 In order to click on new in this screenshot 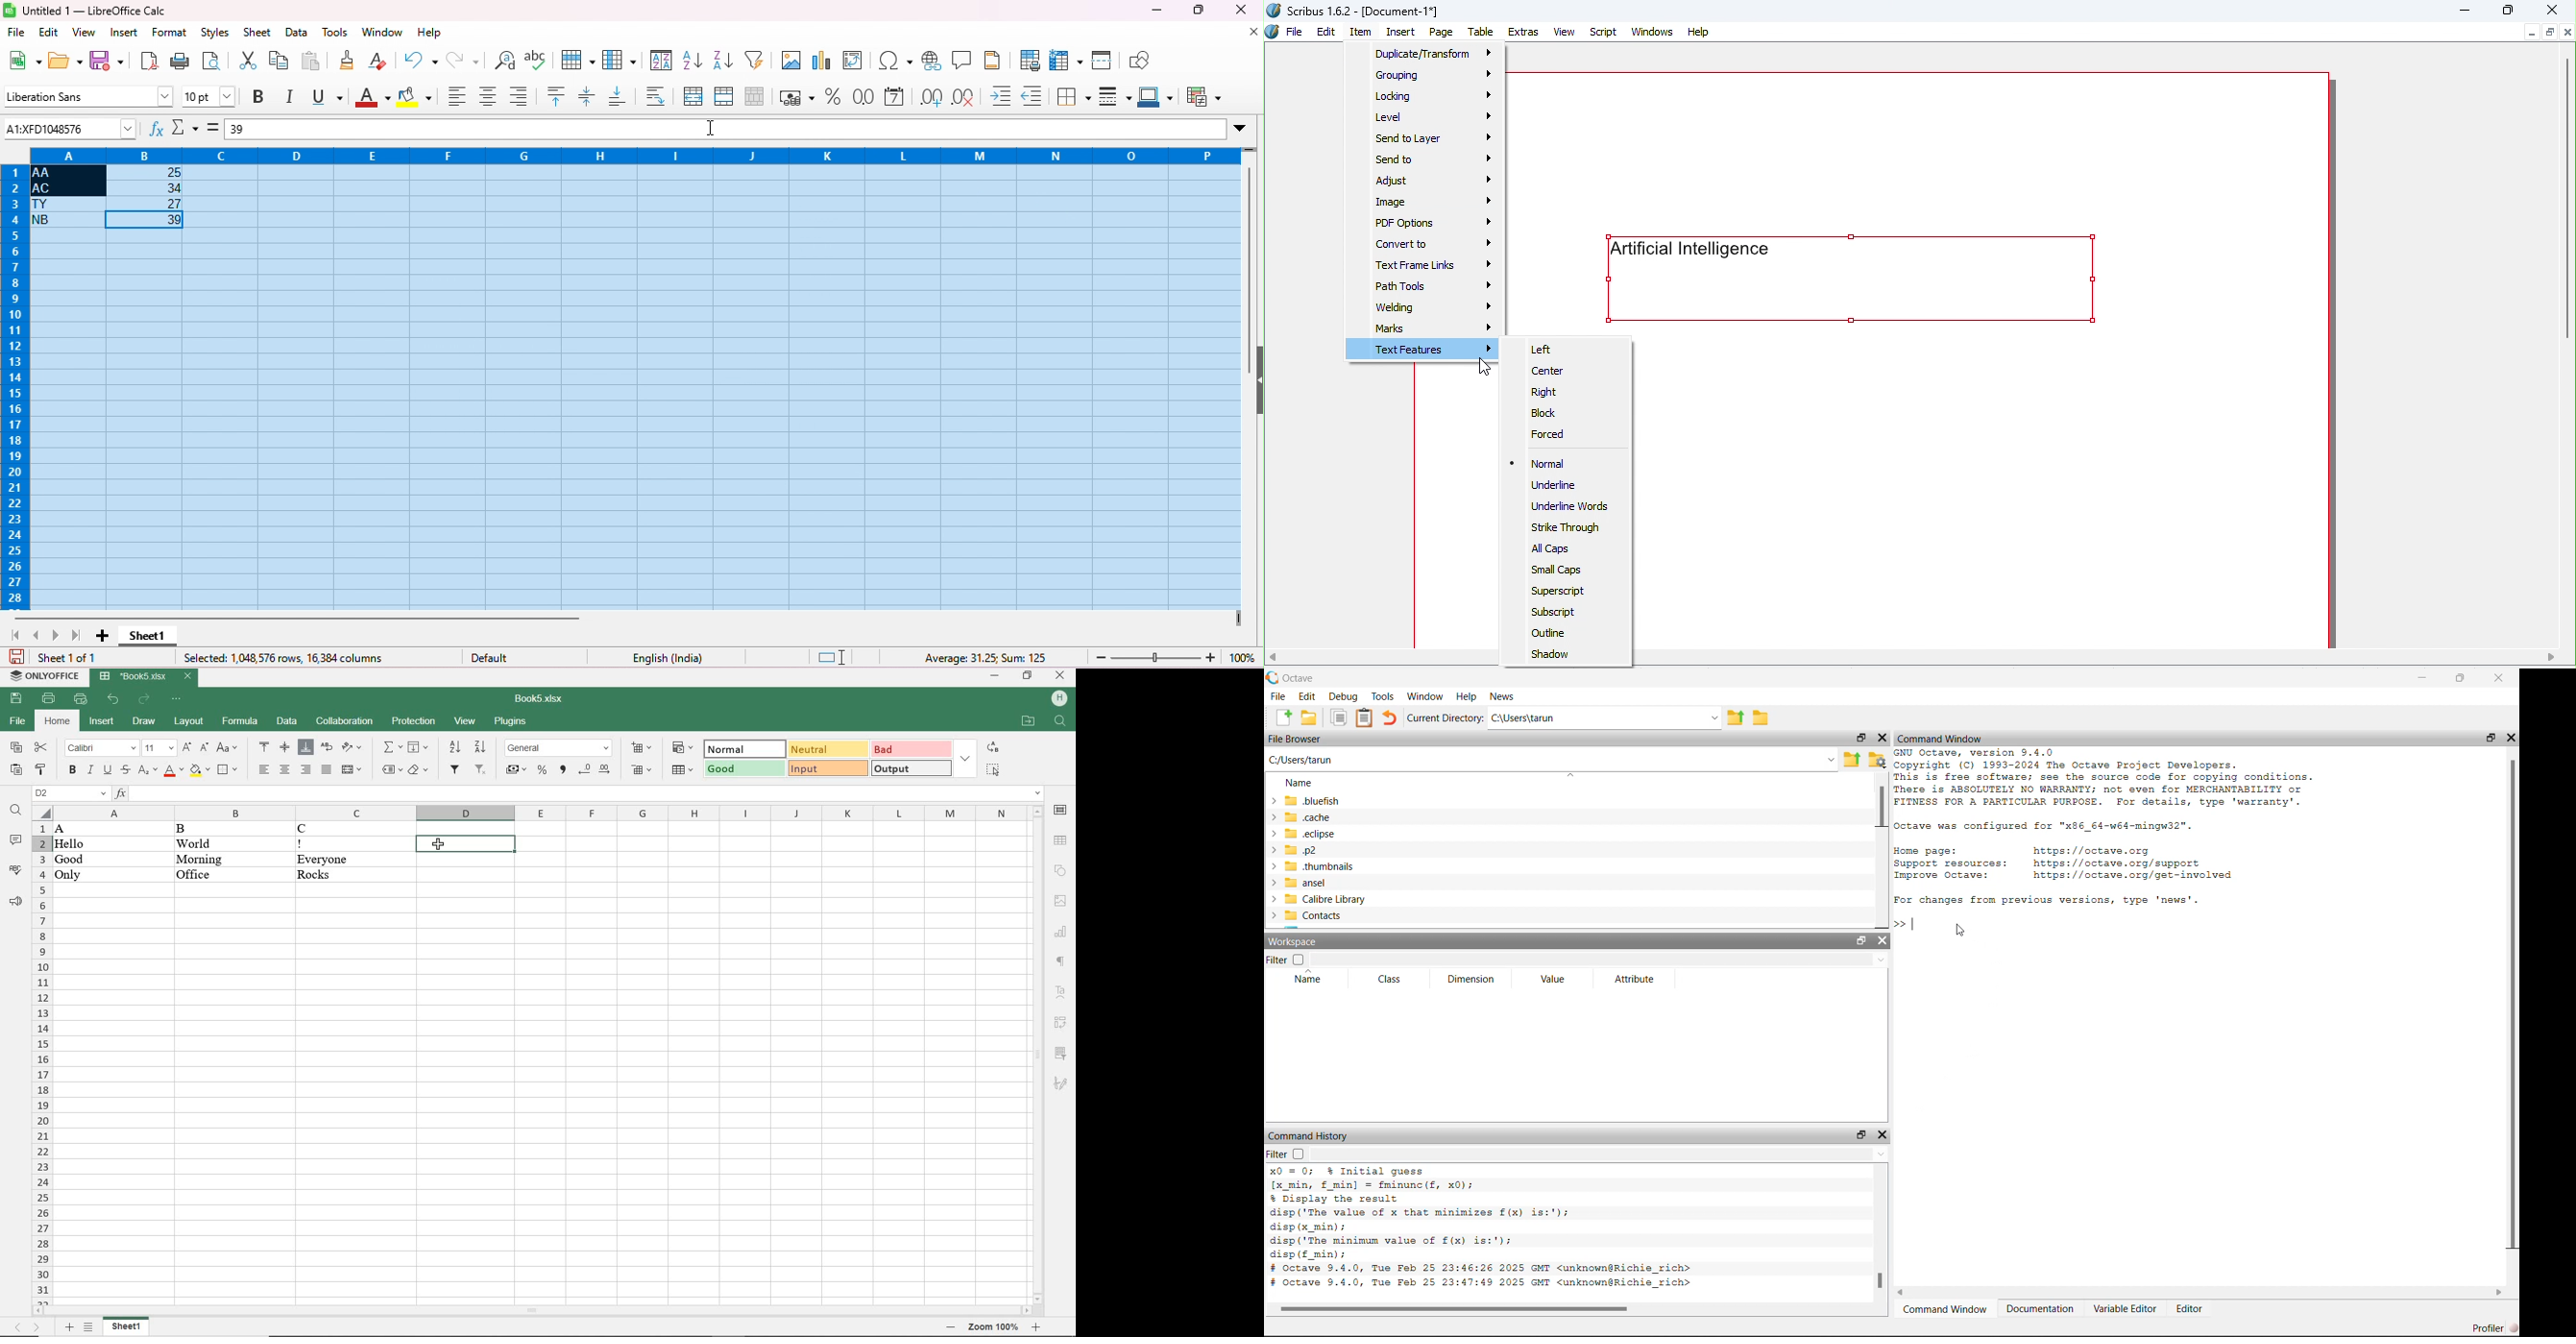, I will do `click(24, 59)`.